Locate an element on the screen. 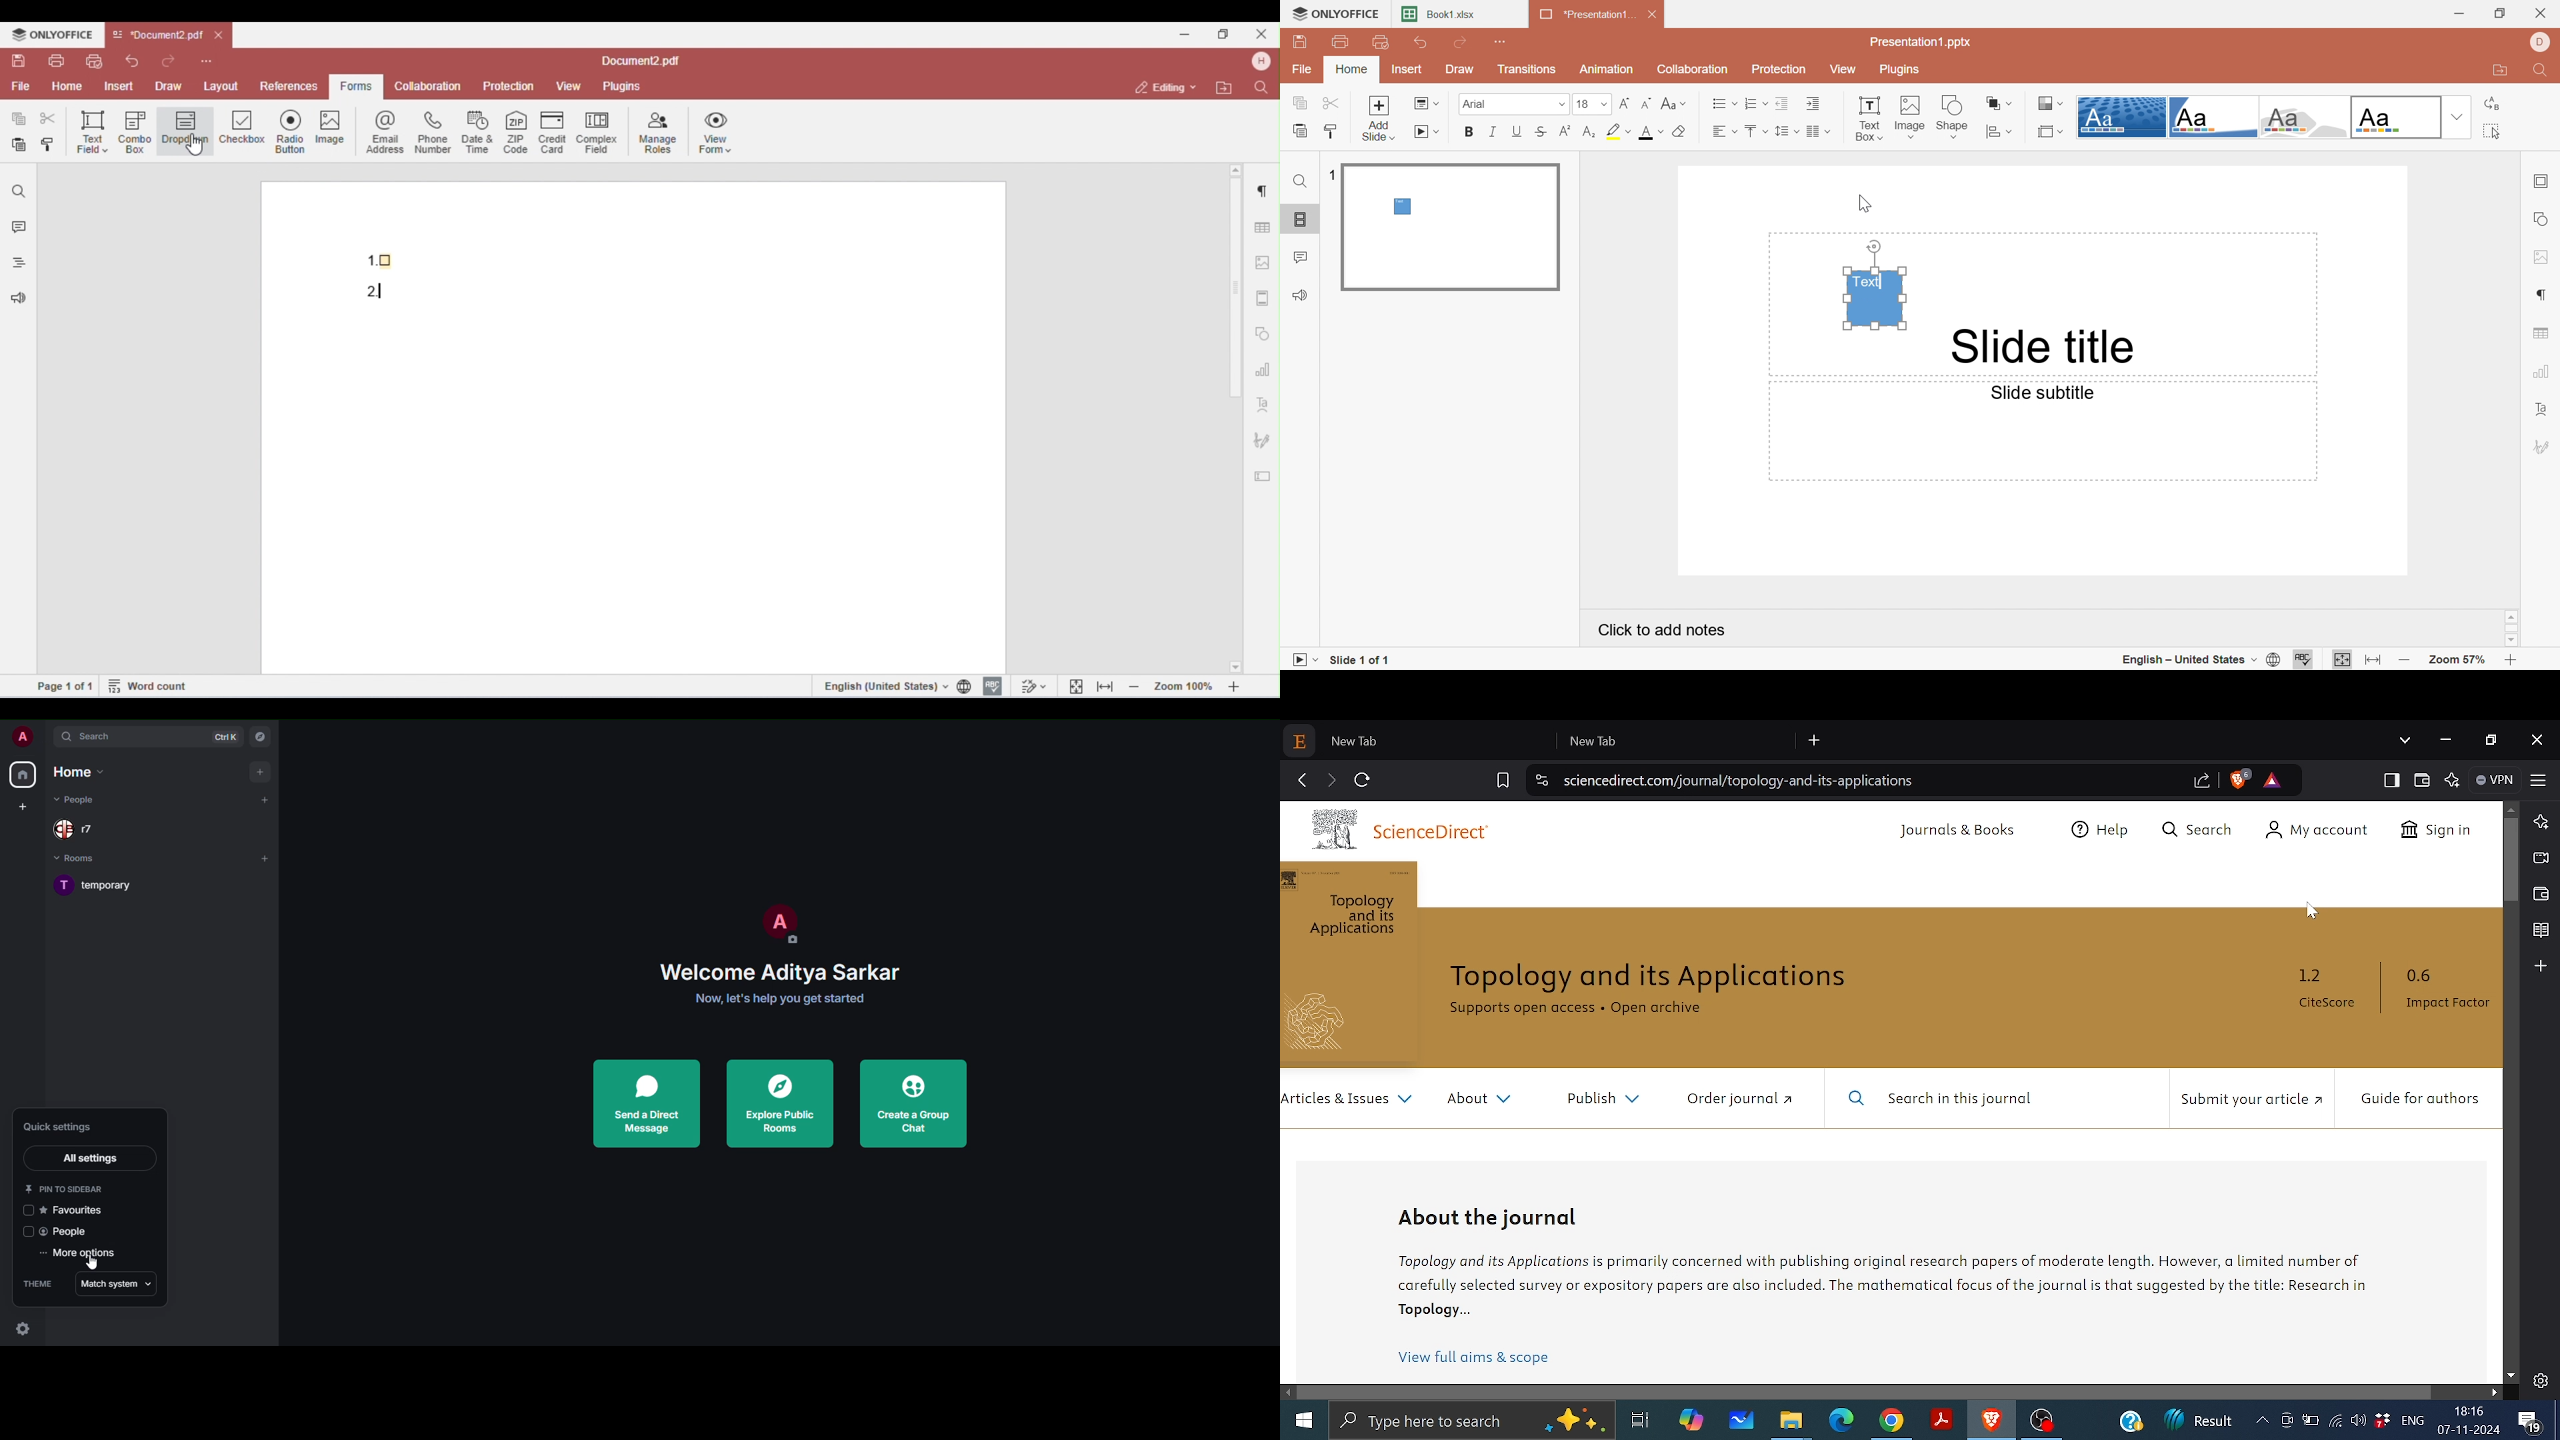 This screenshot has height=1456, width=2576. Slide settings is located at coordinates (2543, 181).